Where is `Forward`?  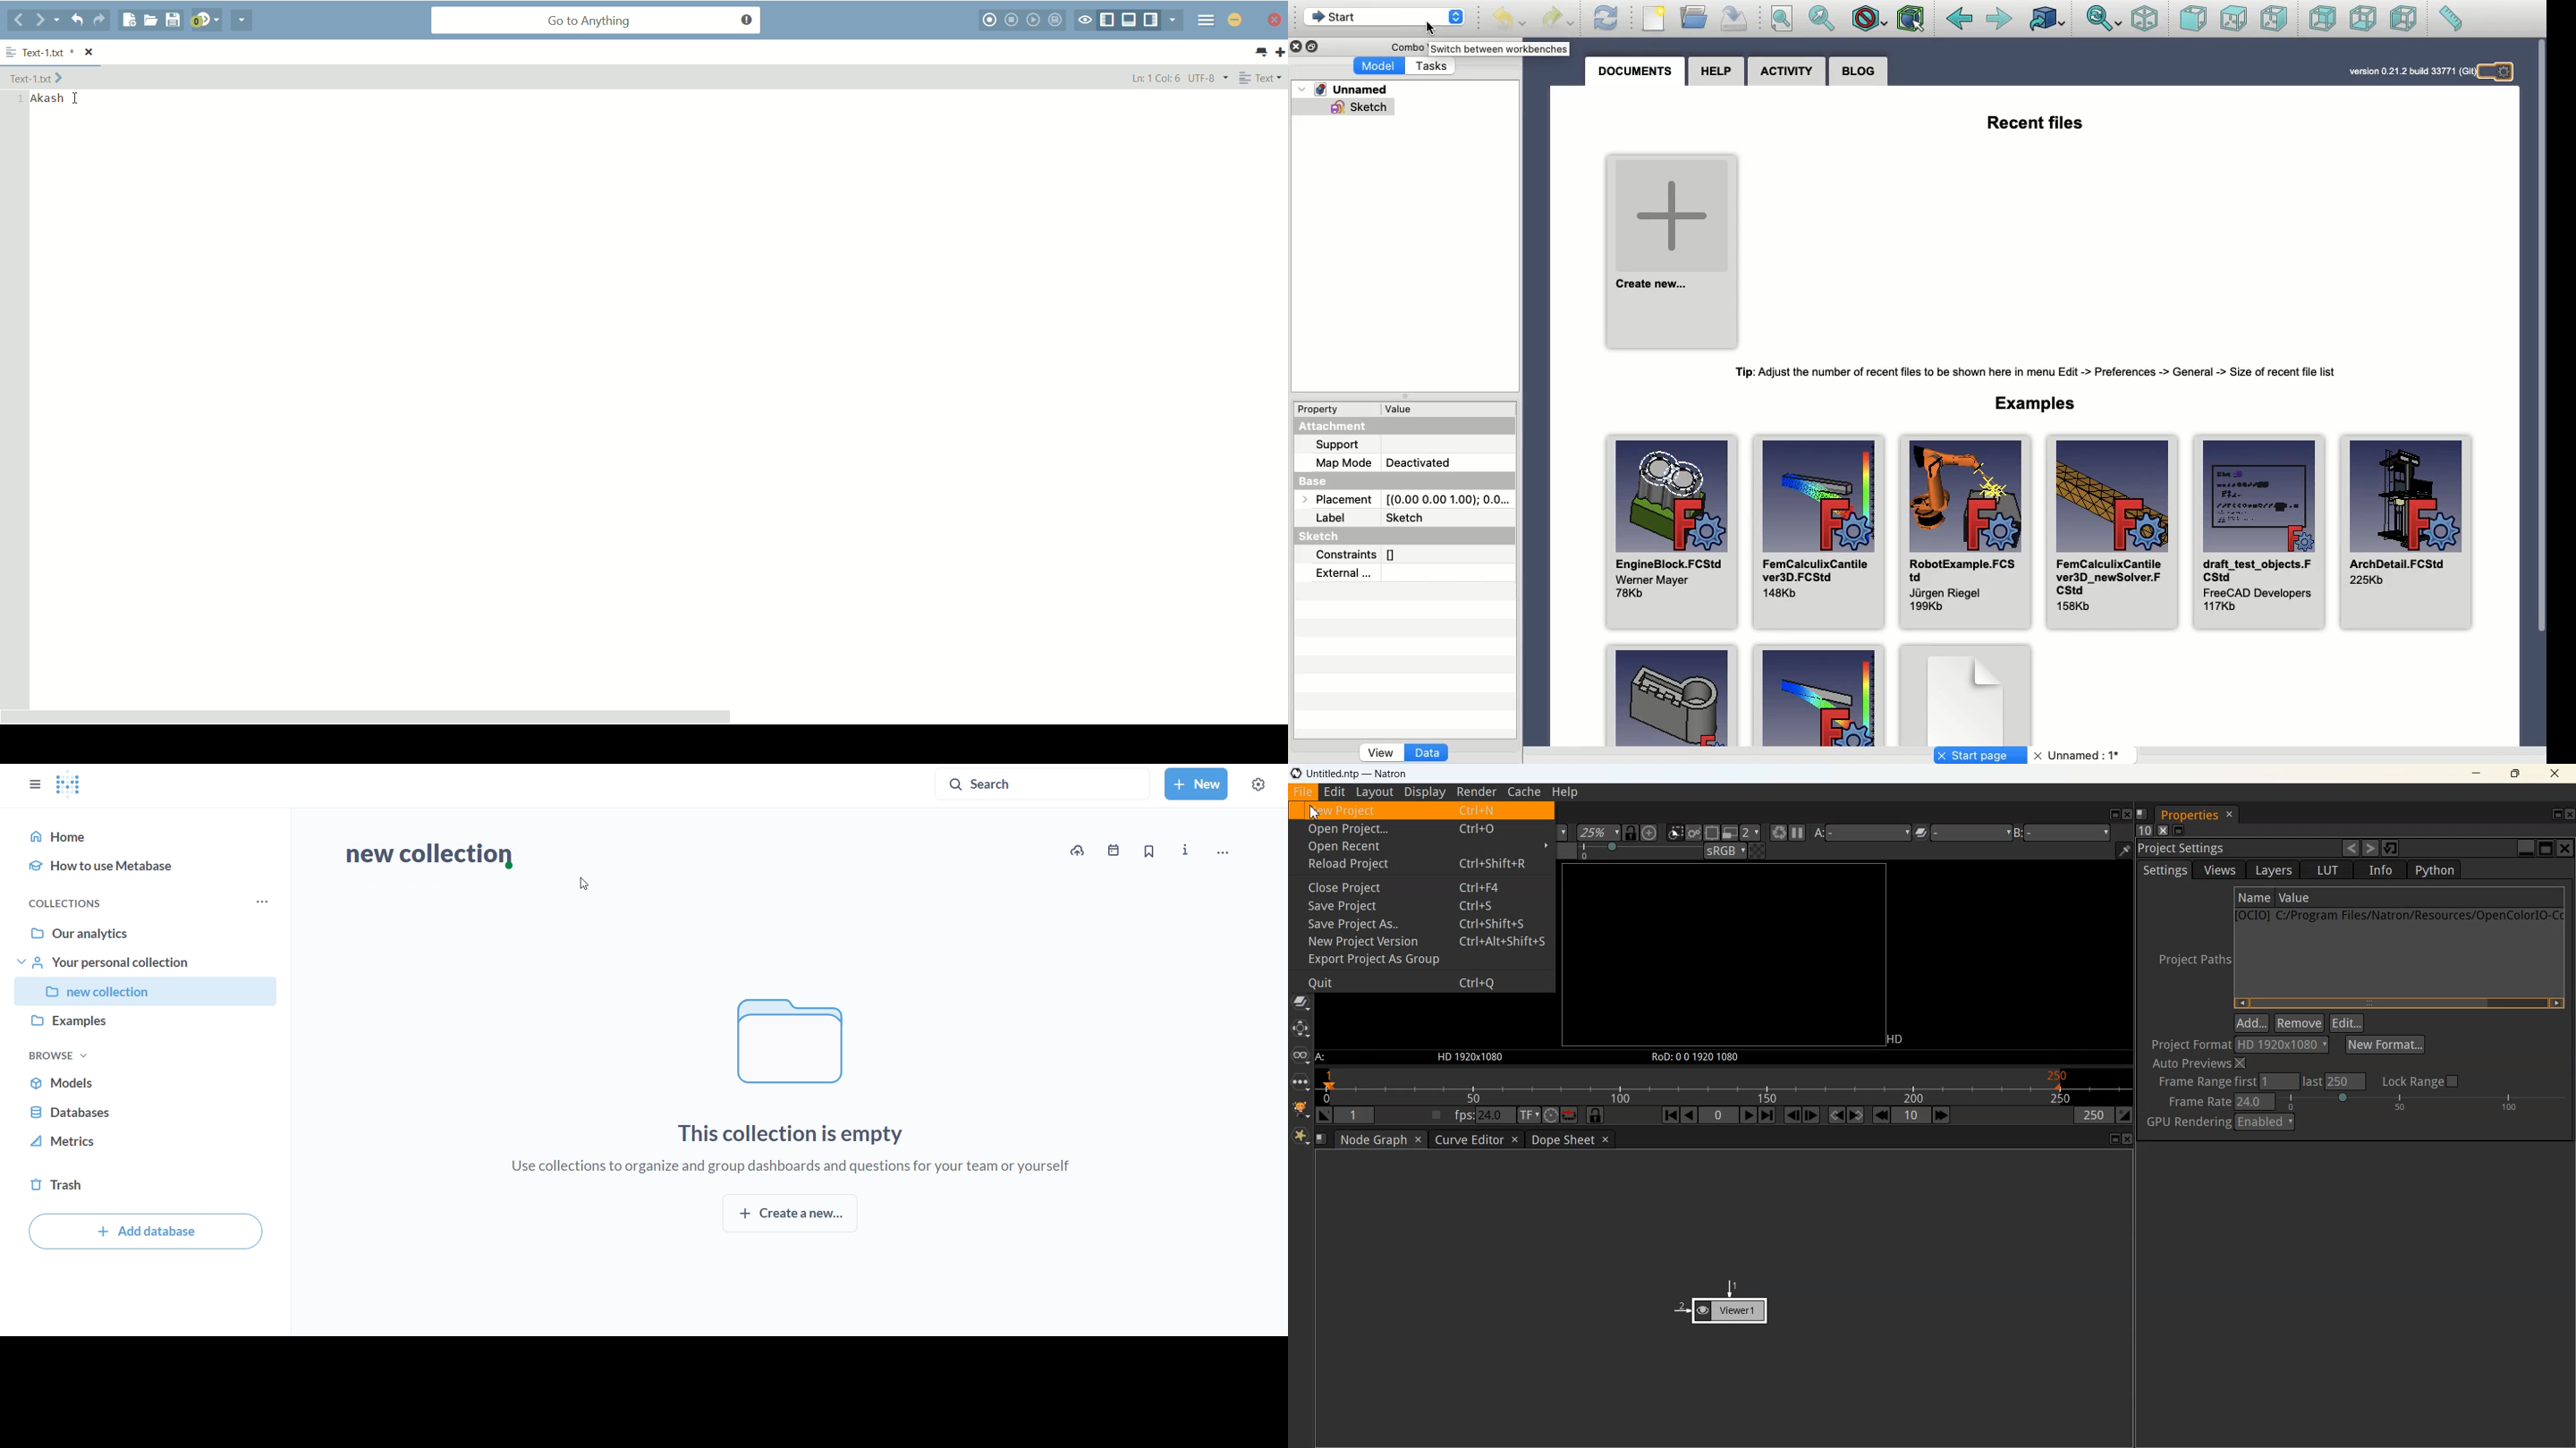
Forward is located at coordinates (2001, 20).